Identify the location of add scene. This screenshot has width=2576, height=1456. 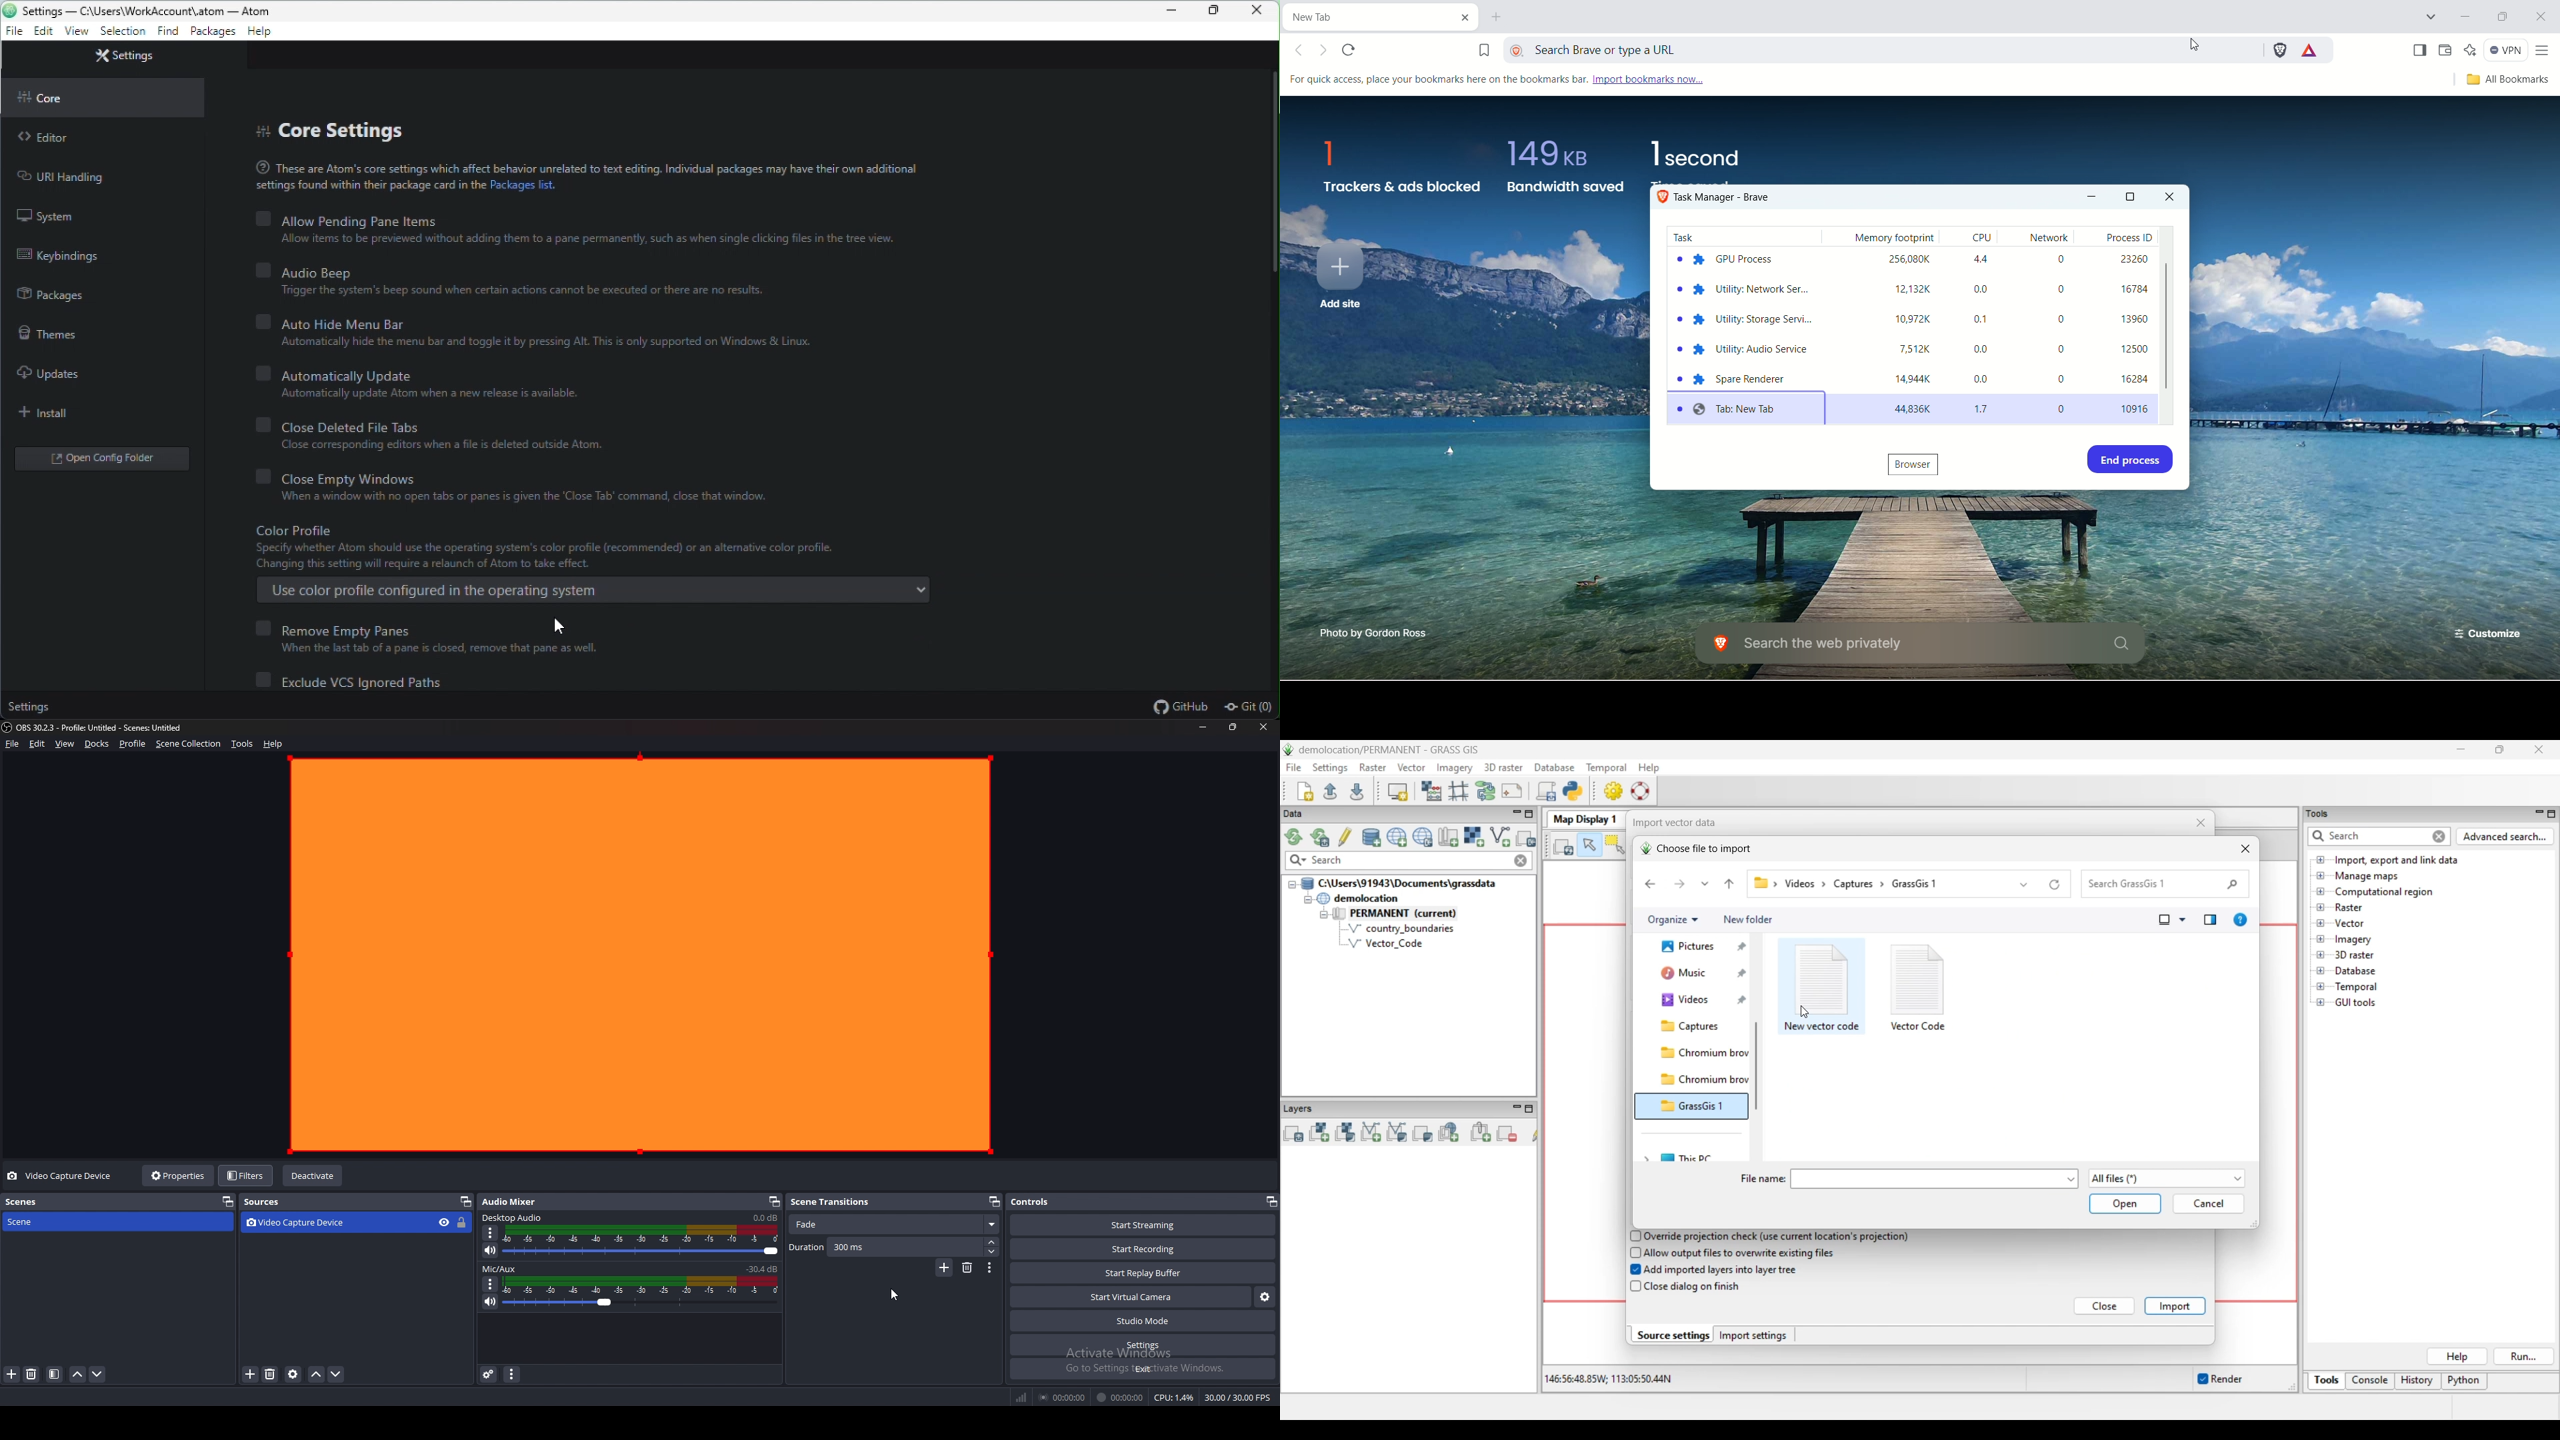
(12, 1375).